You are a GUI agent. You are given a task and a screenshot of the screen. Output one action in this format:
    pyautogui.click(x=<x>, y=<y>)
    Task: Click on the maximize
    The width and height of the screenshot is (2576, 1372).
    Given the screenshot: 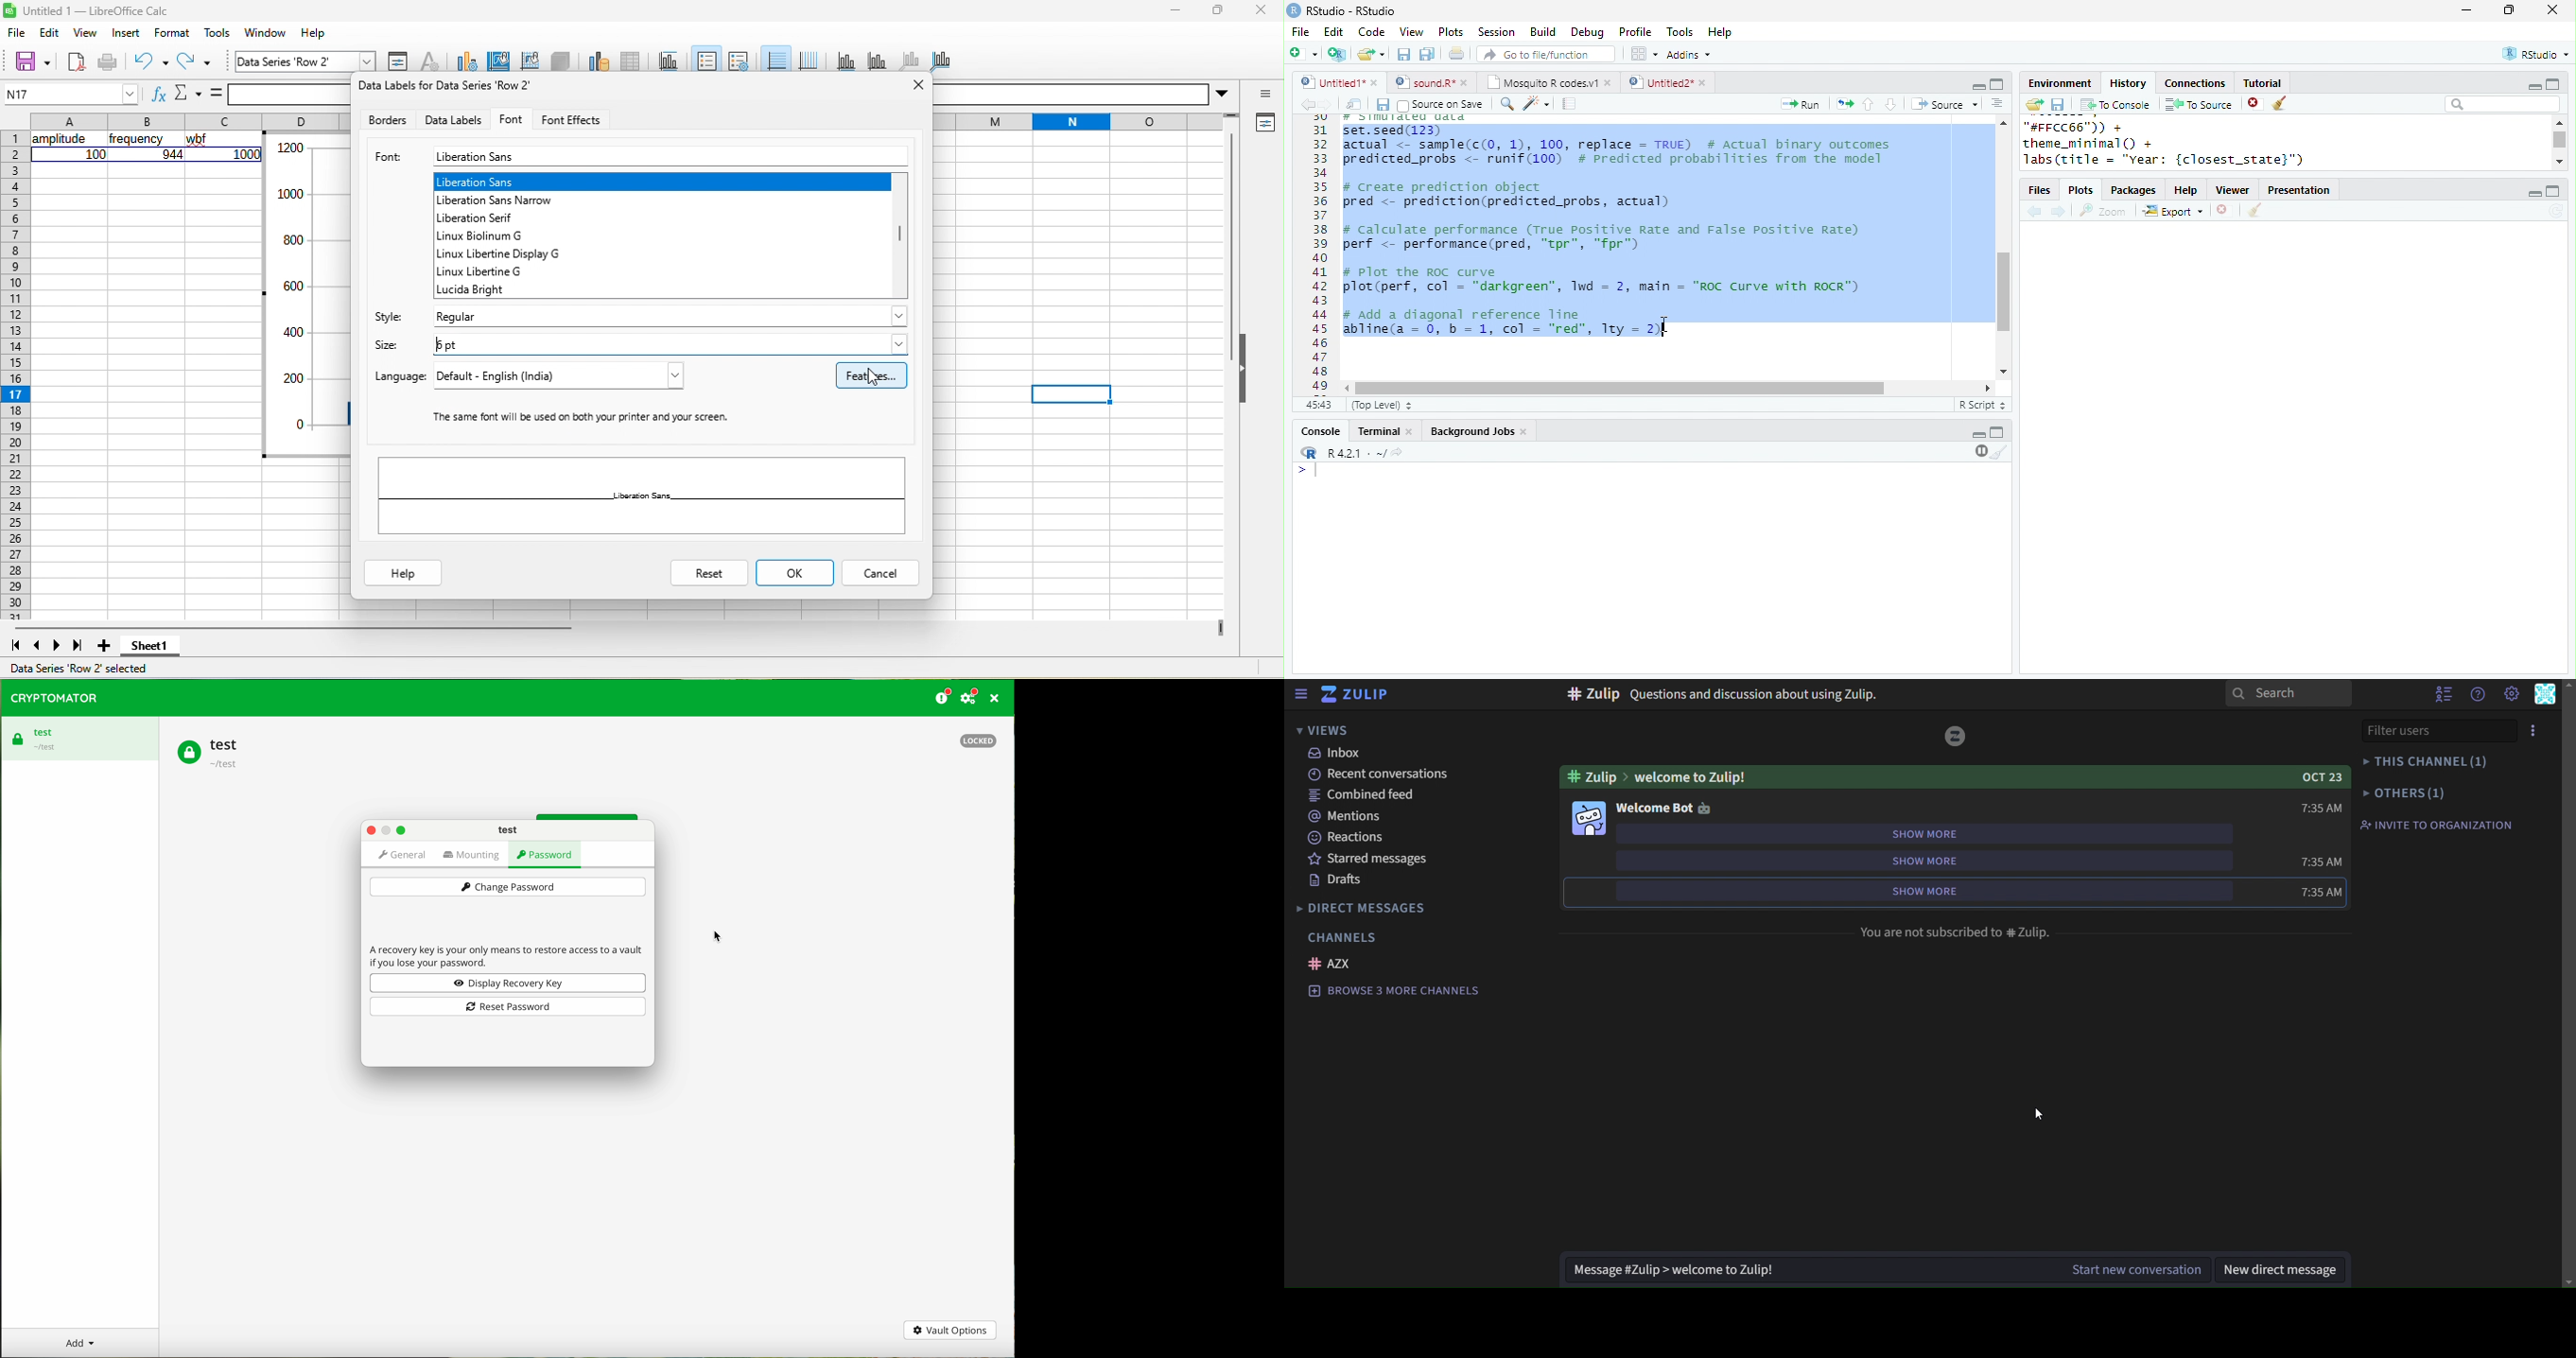 What is the action you would take?
    pyautogui.click(x=2551, y=83)
    